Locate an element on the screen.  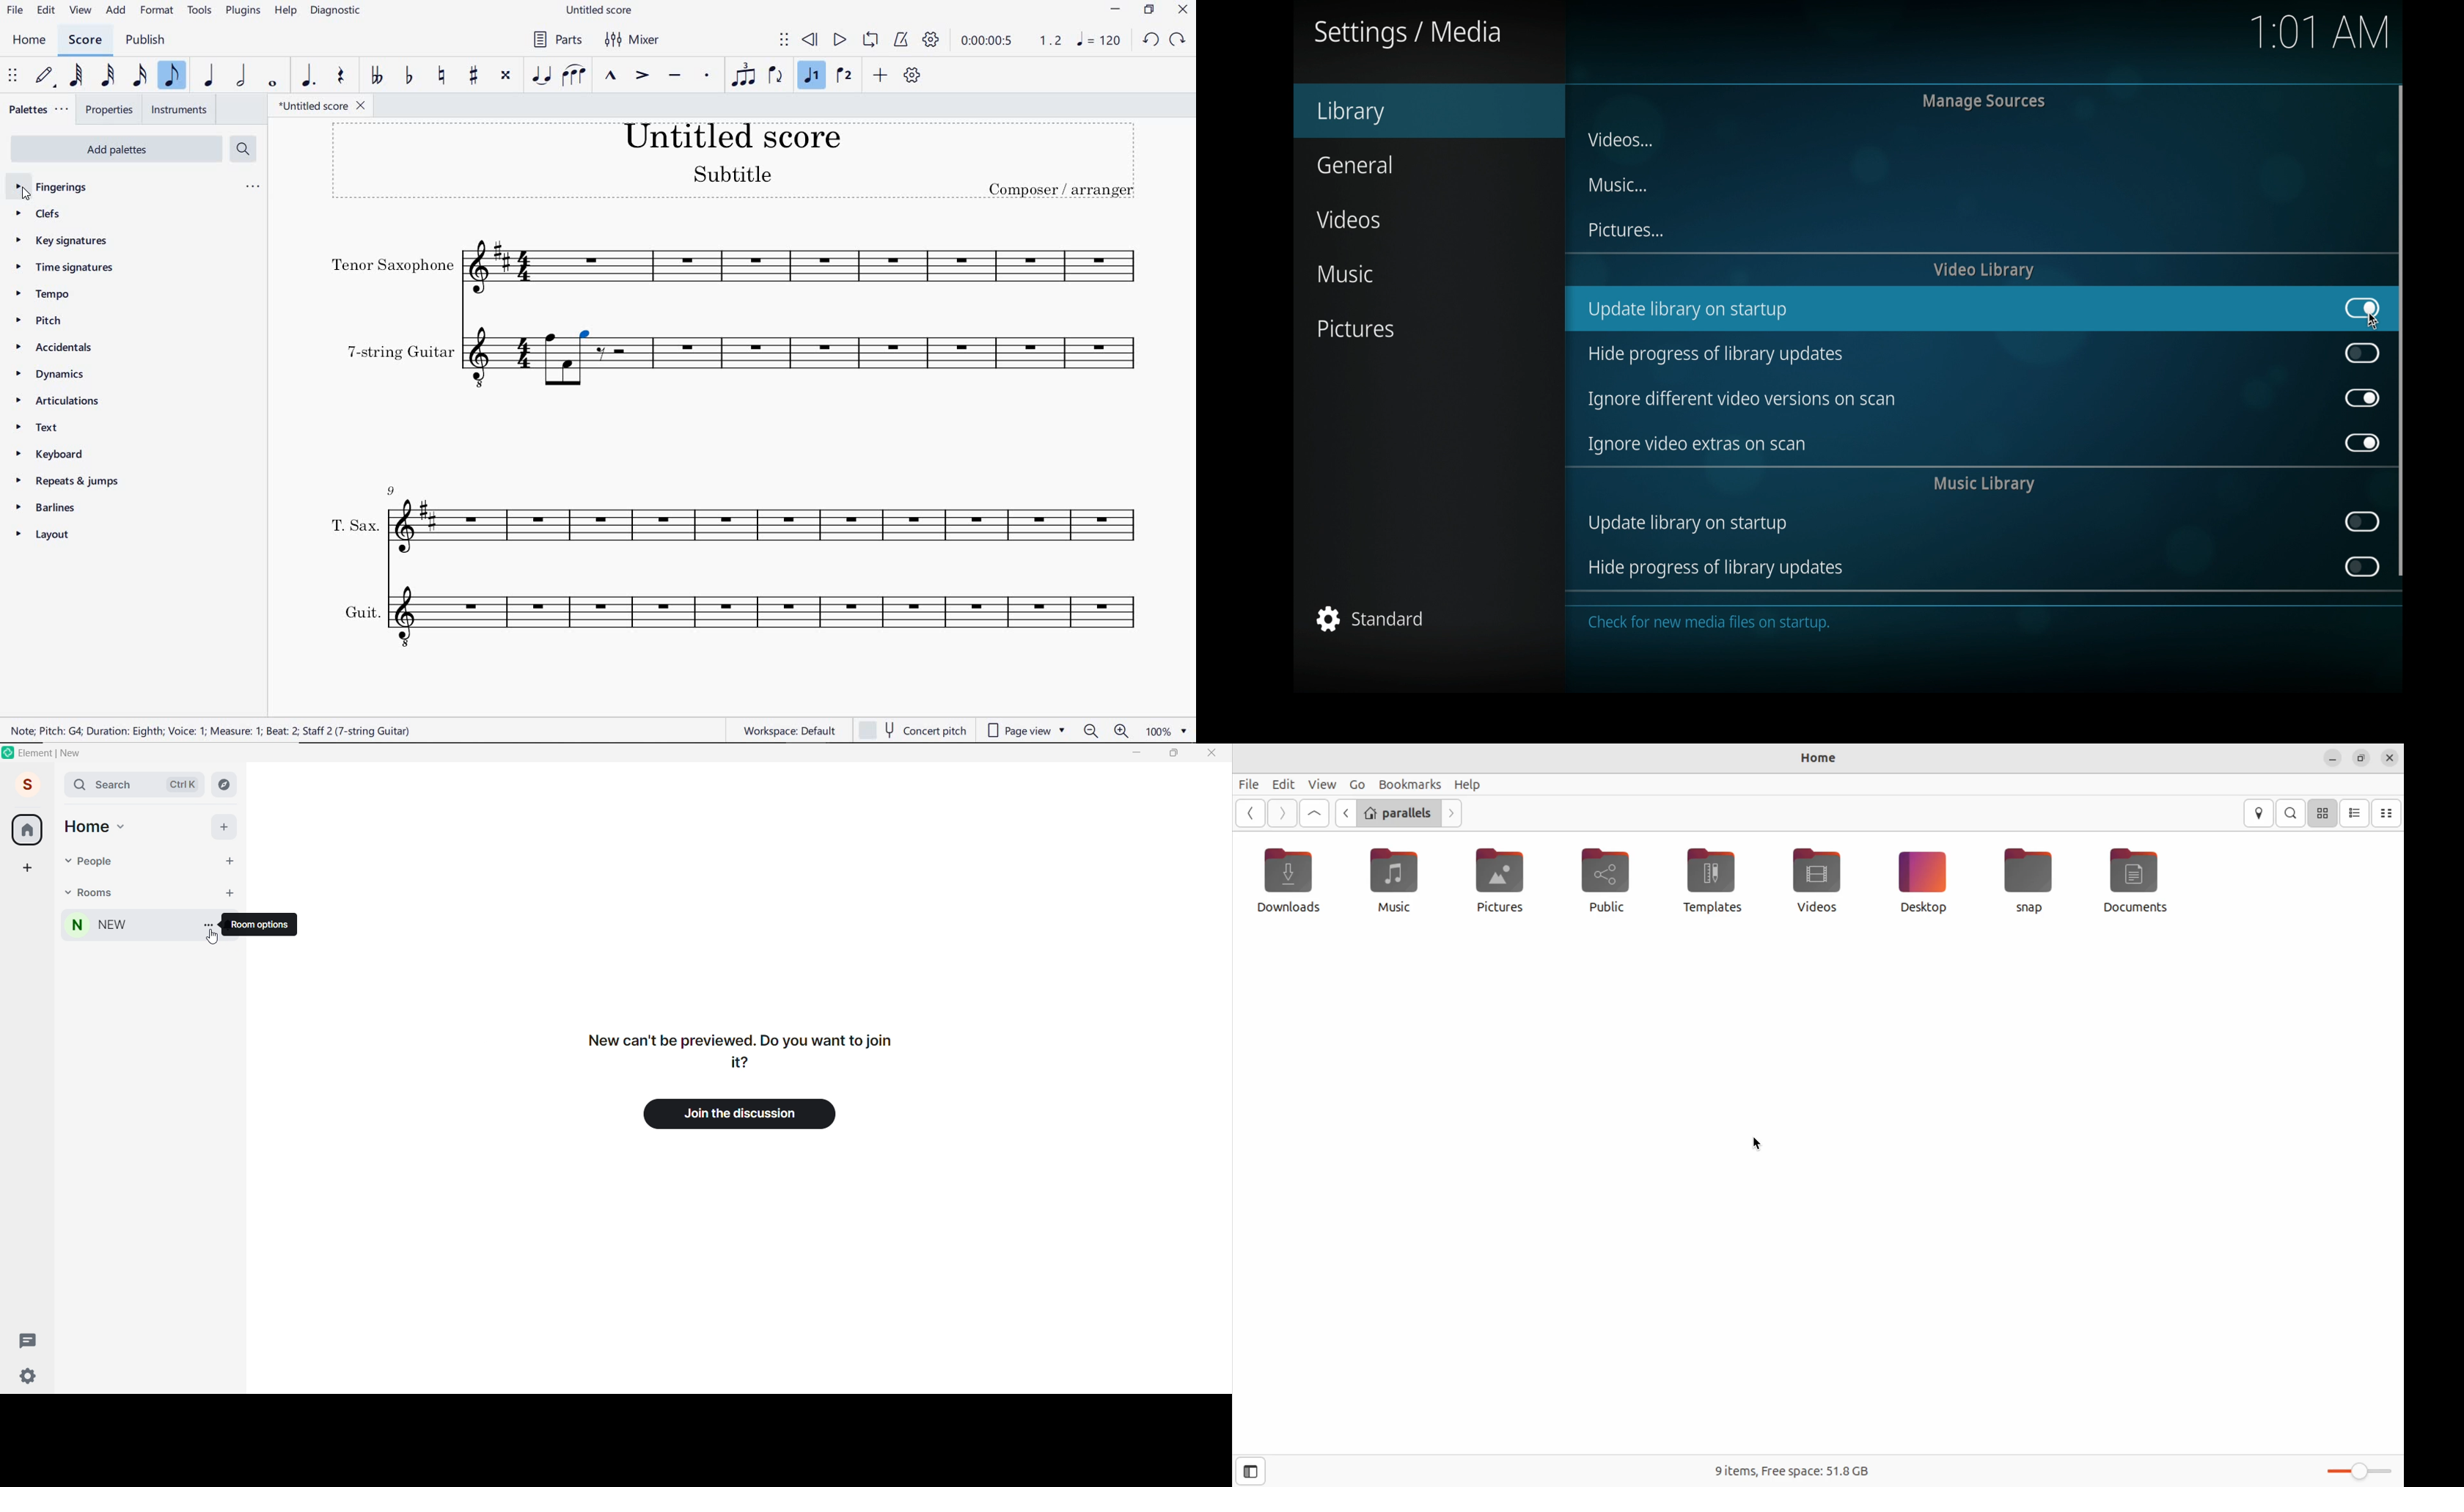
start chat is located at coordinates (222, 859).